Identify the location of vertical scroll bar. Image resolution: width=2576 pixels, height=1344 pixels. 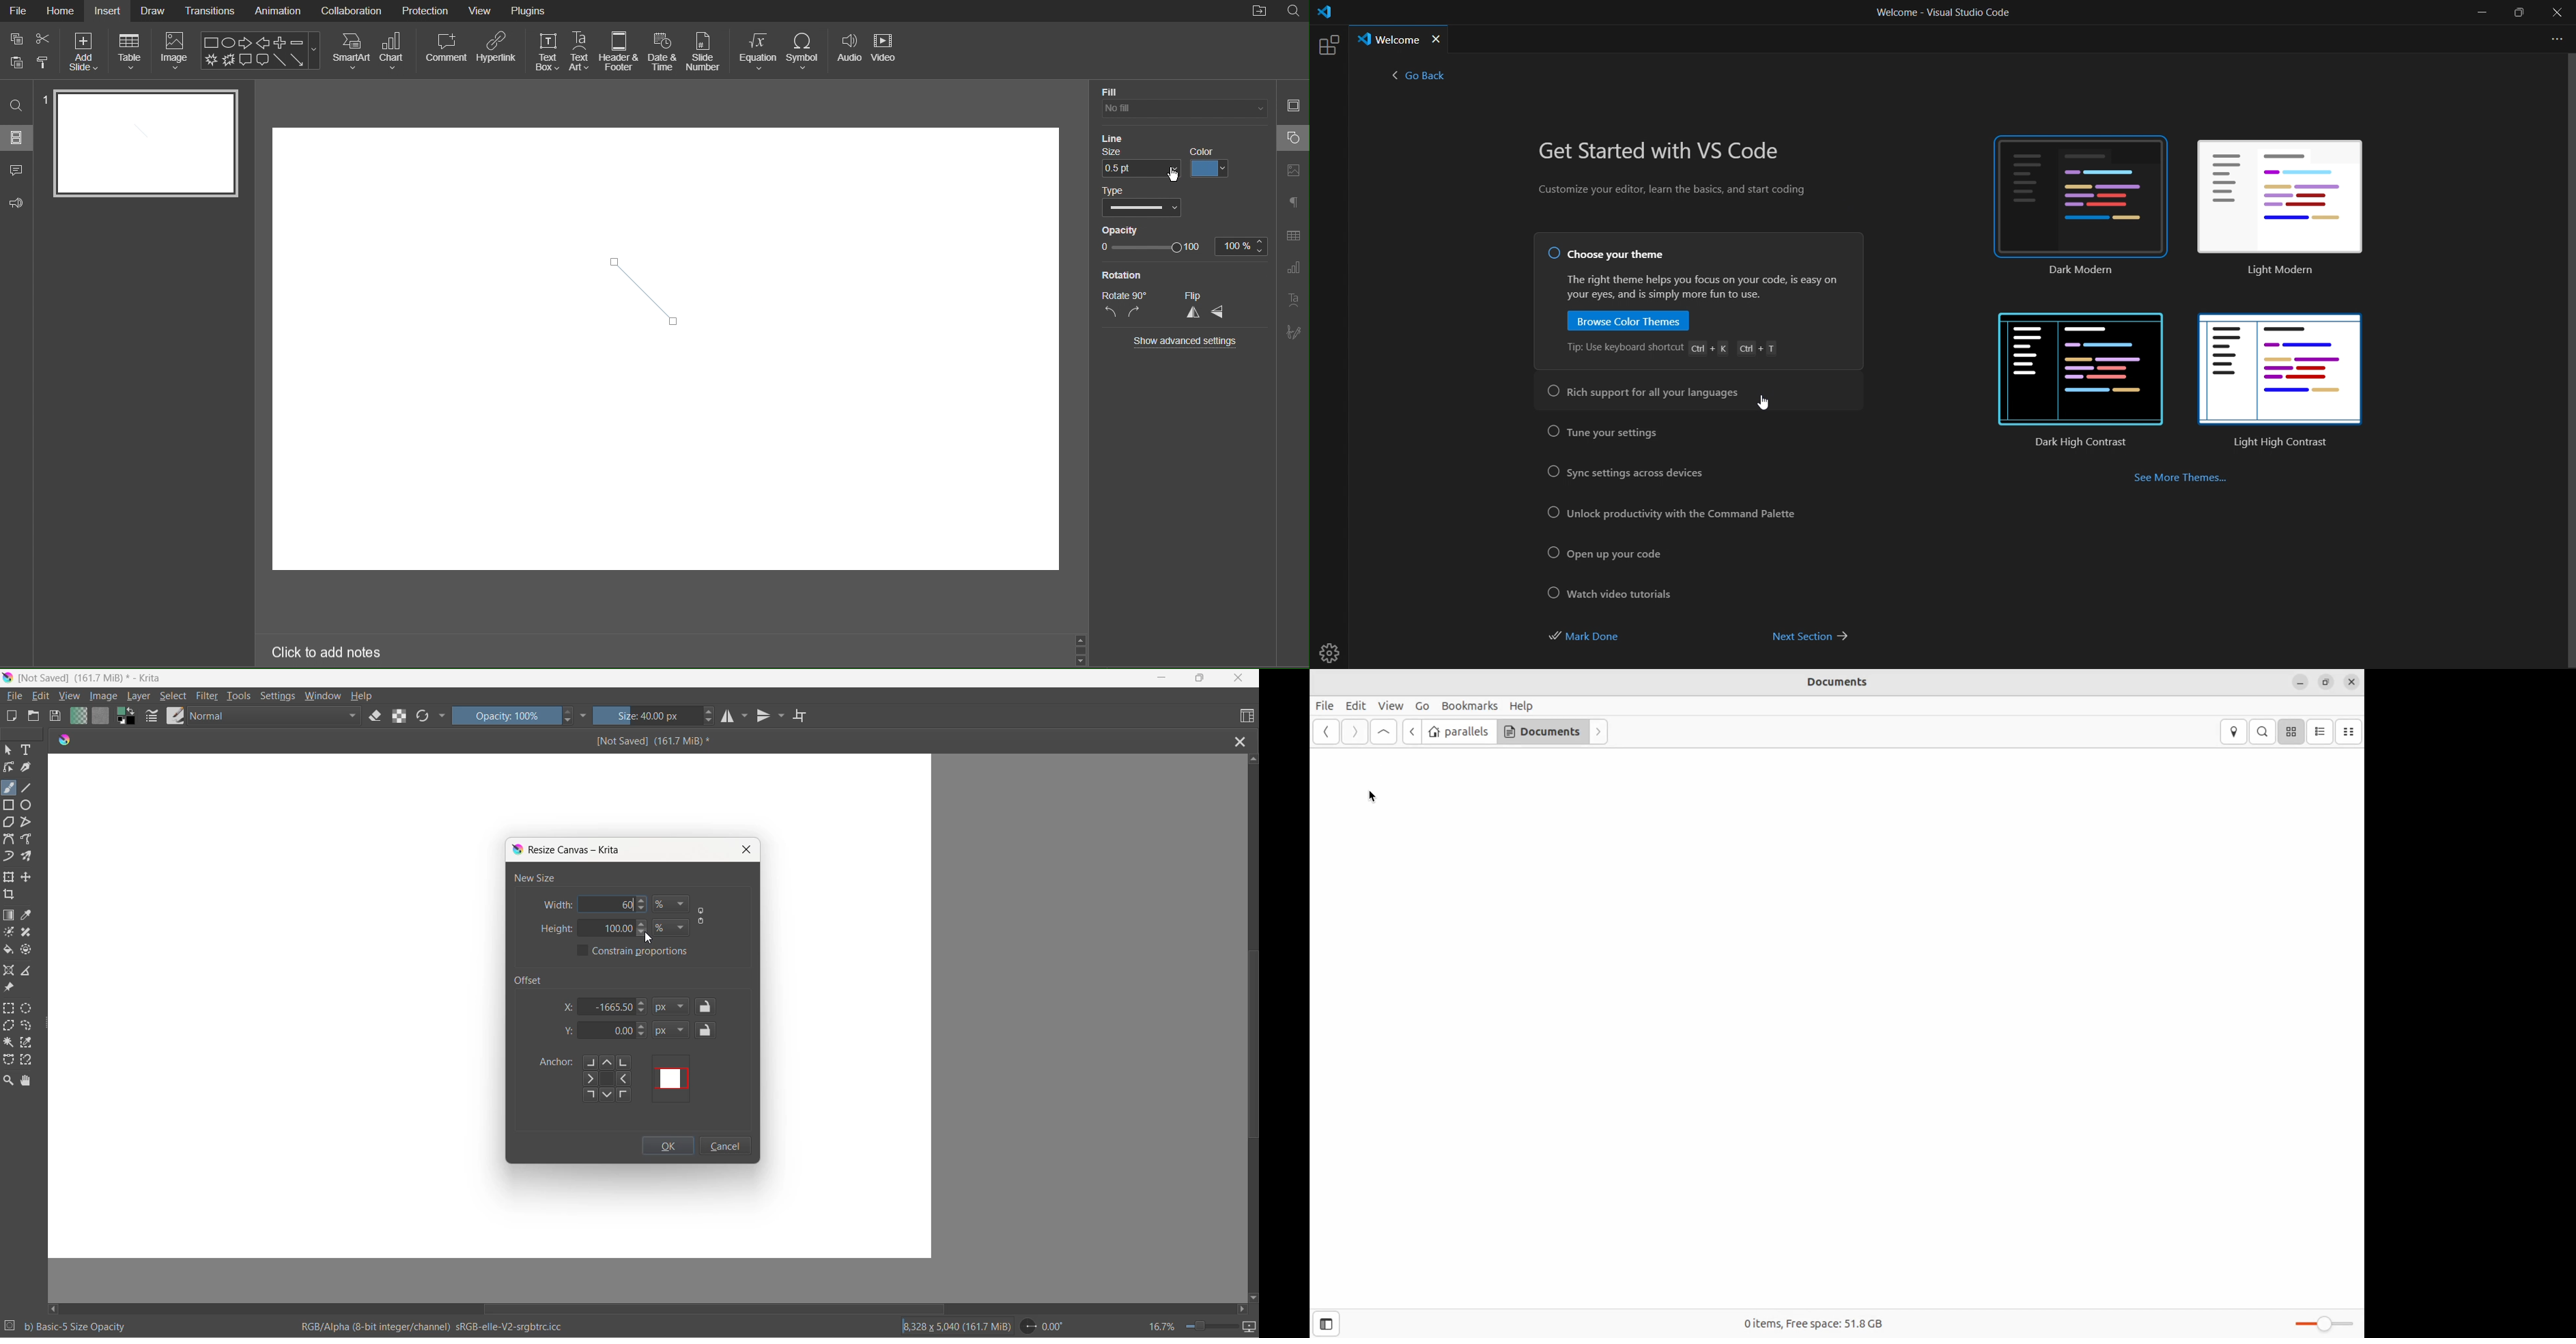
(1250, 1047).